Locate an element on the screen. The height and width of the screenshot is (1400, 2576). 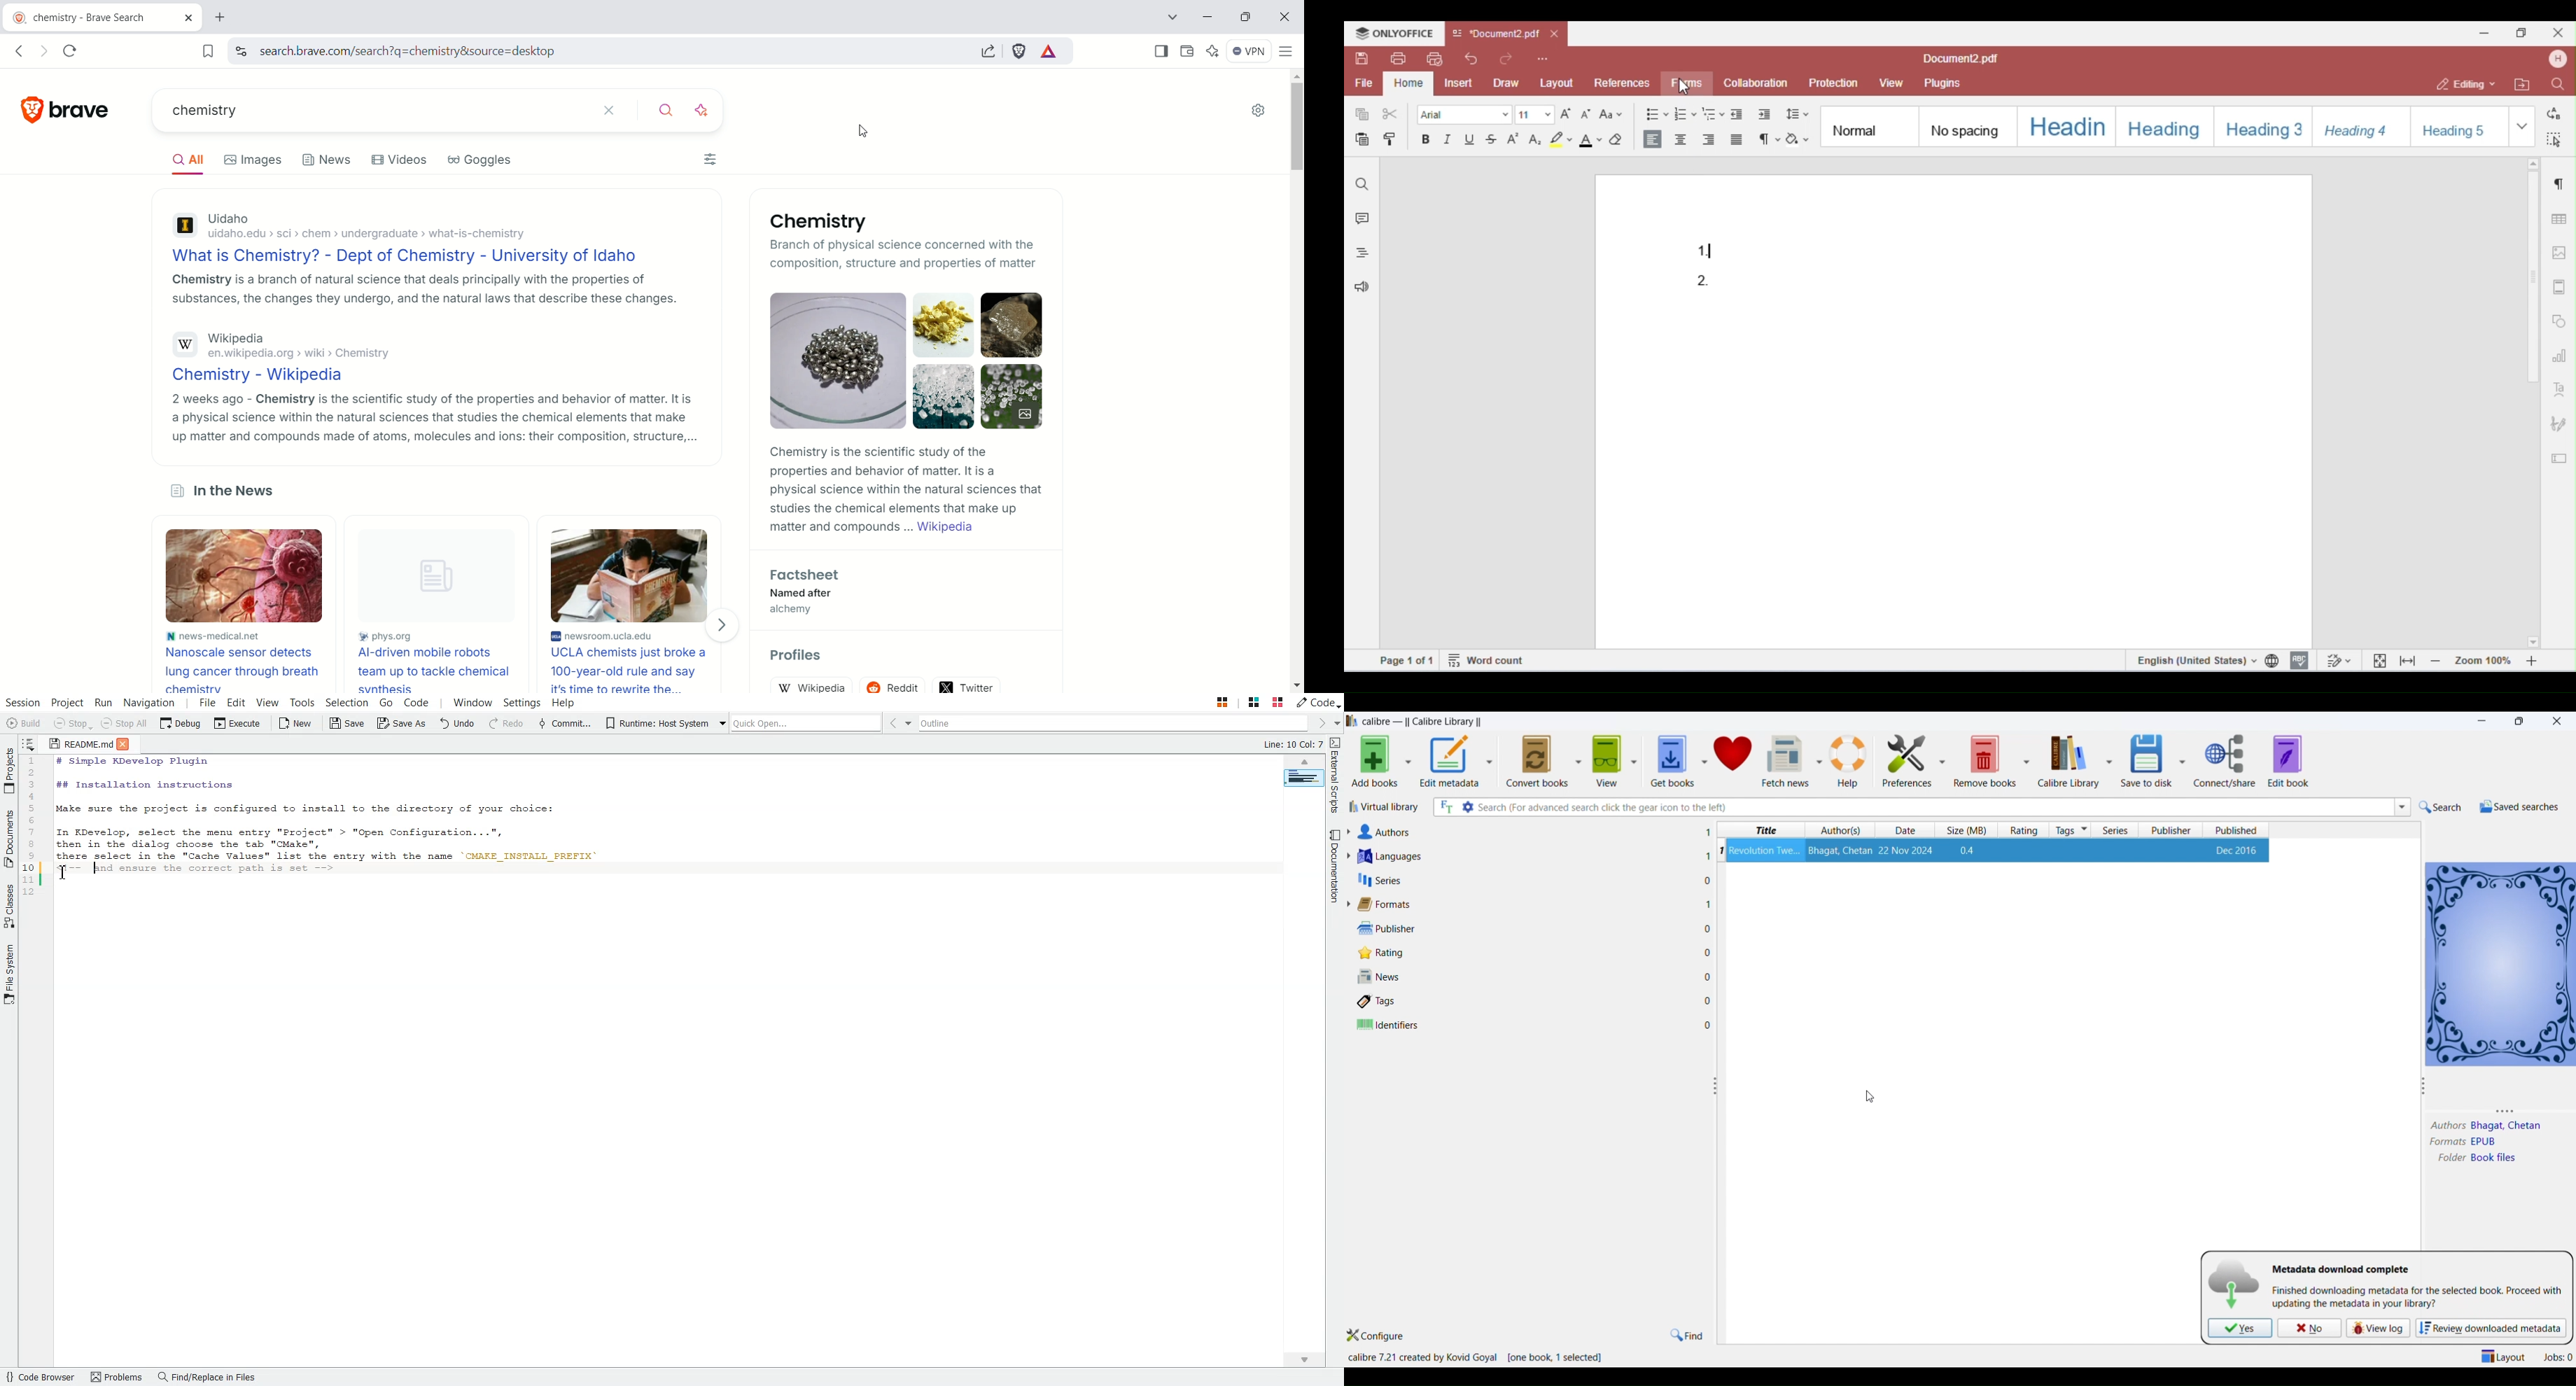
formats and number of formats is located at coordinates (1391, 905).